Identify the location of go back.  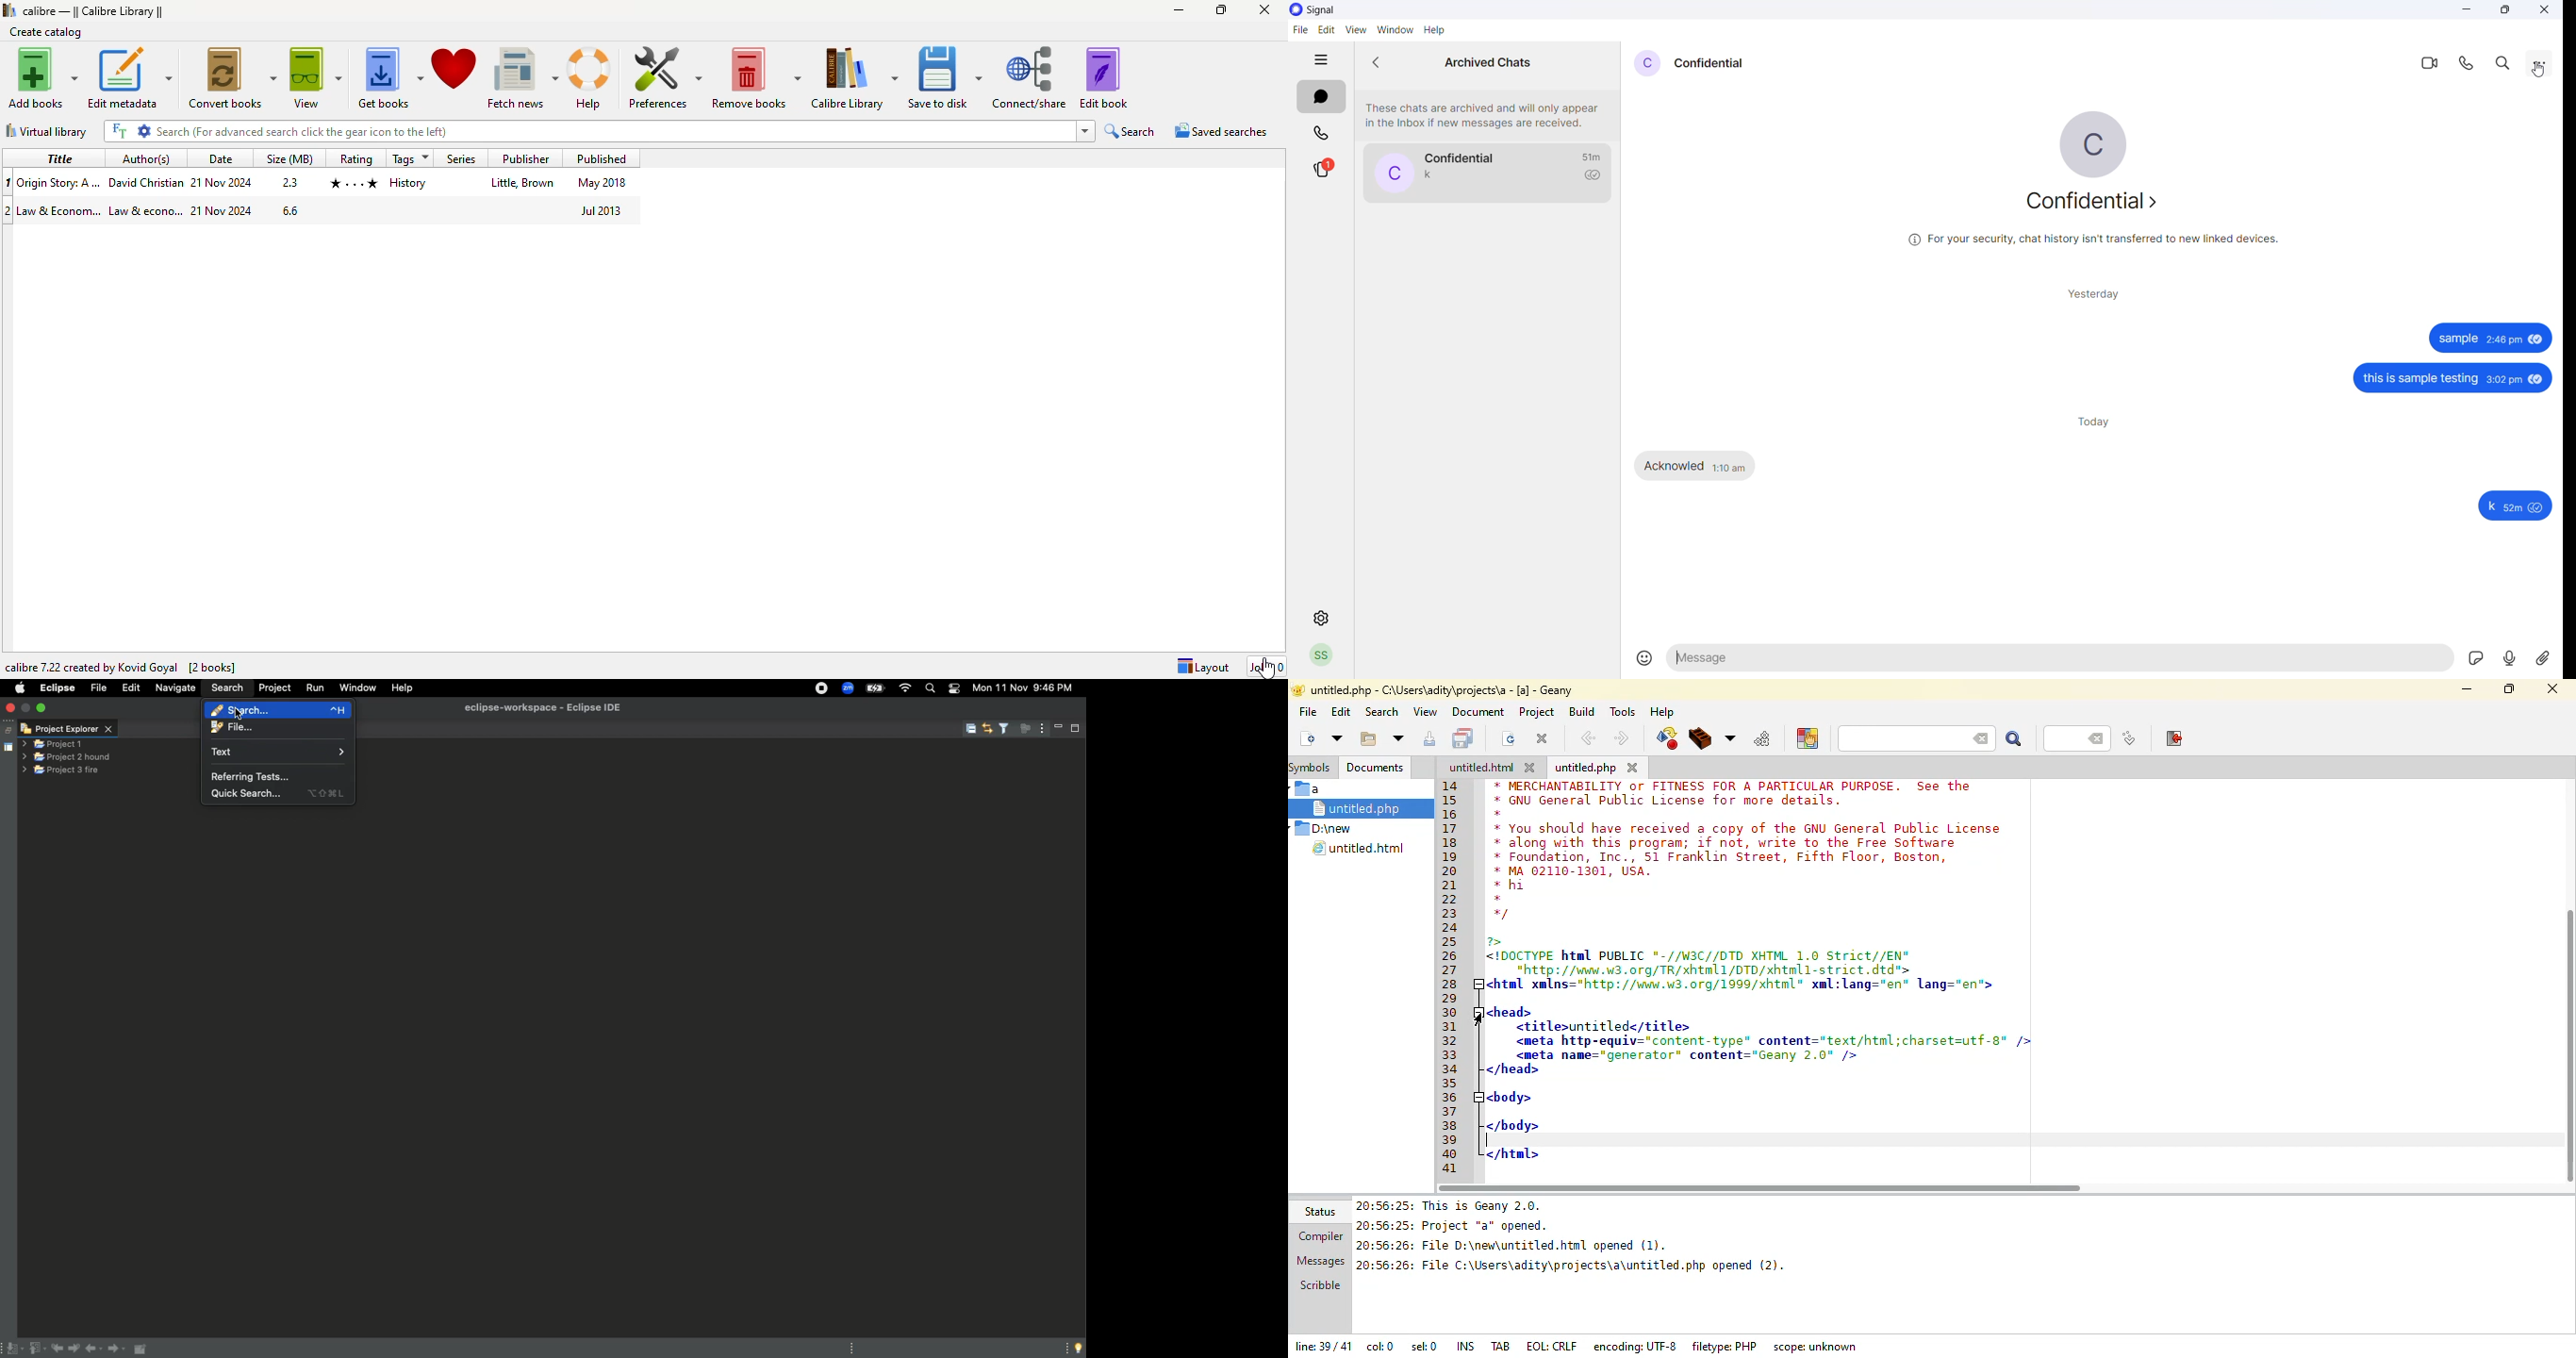
(1382, 63).